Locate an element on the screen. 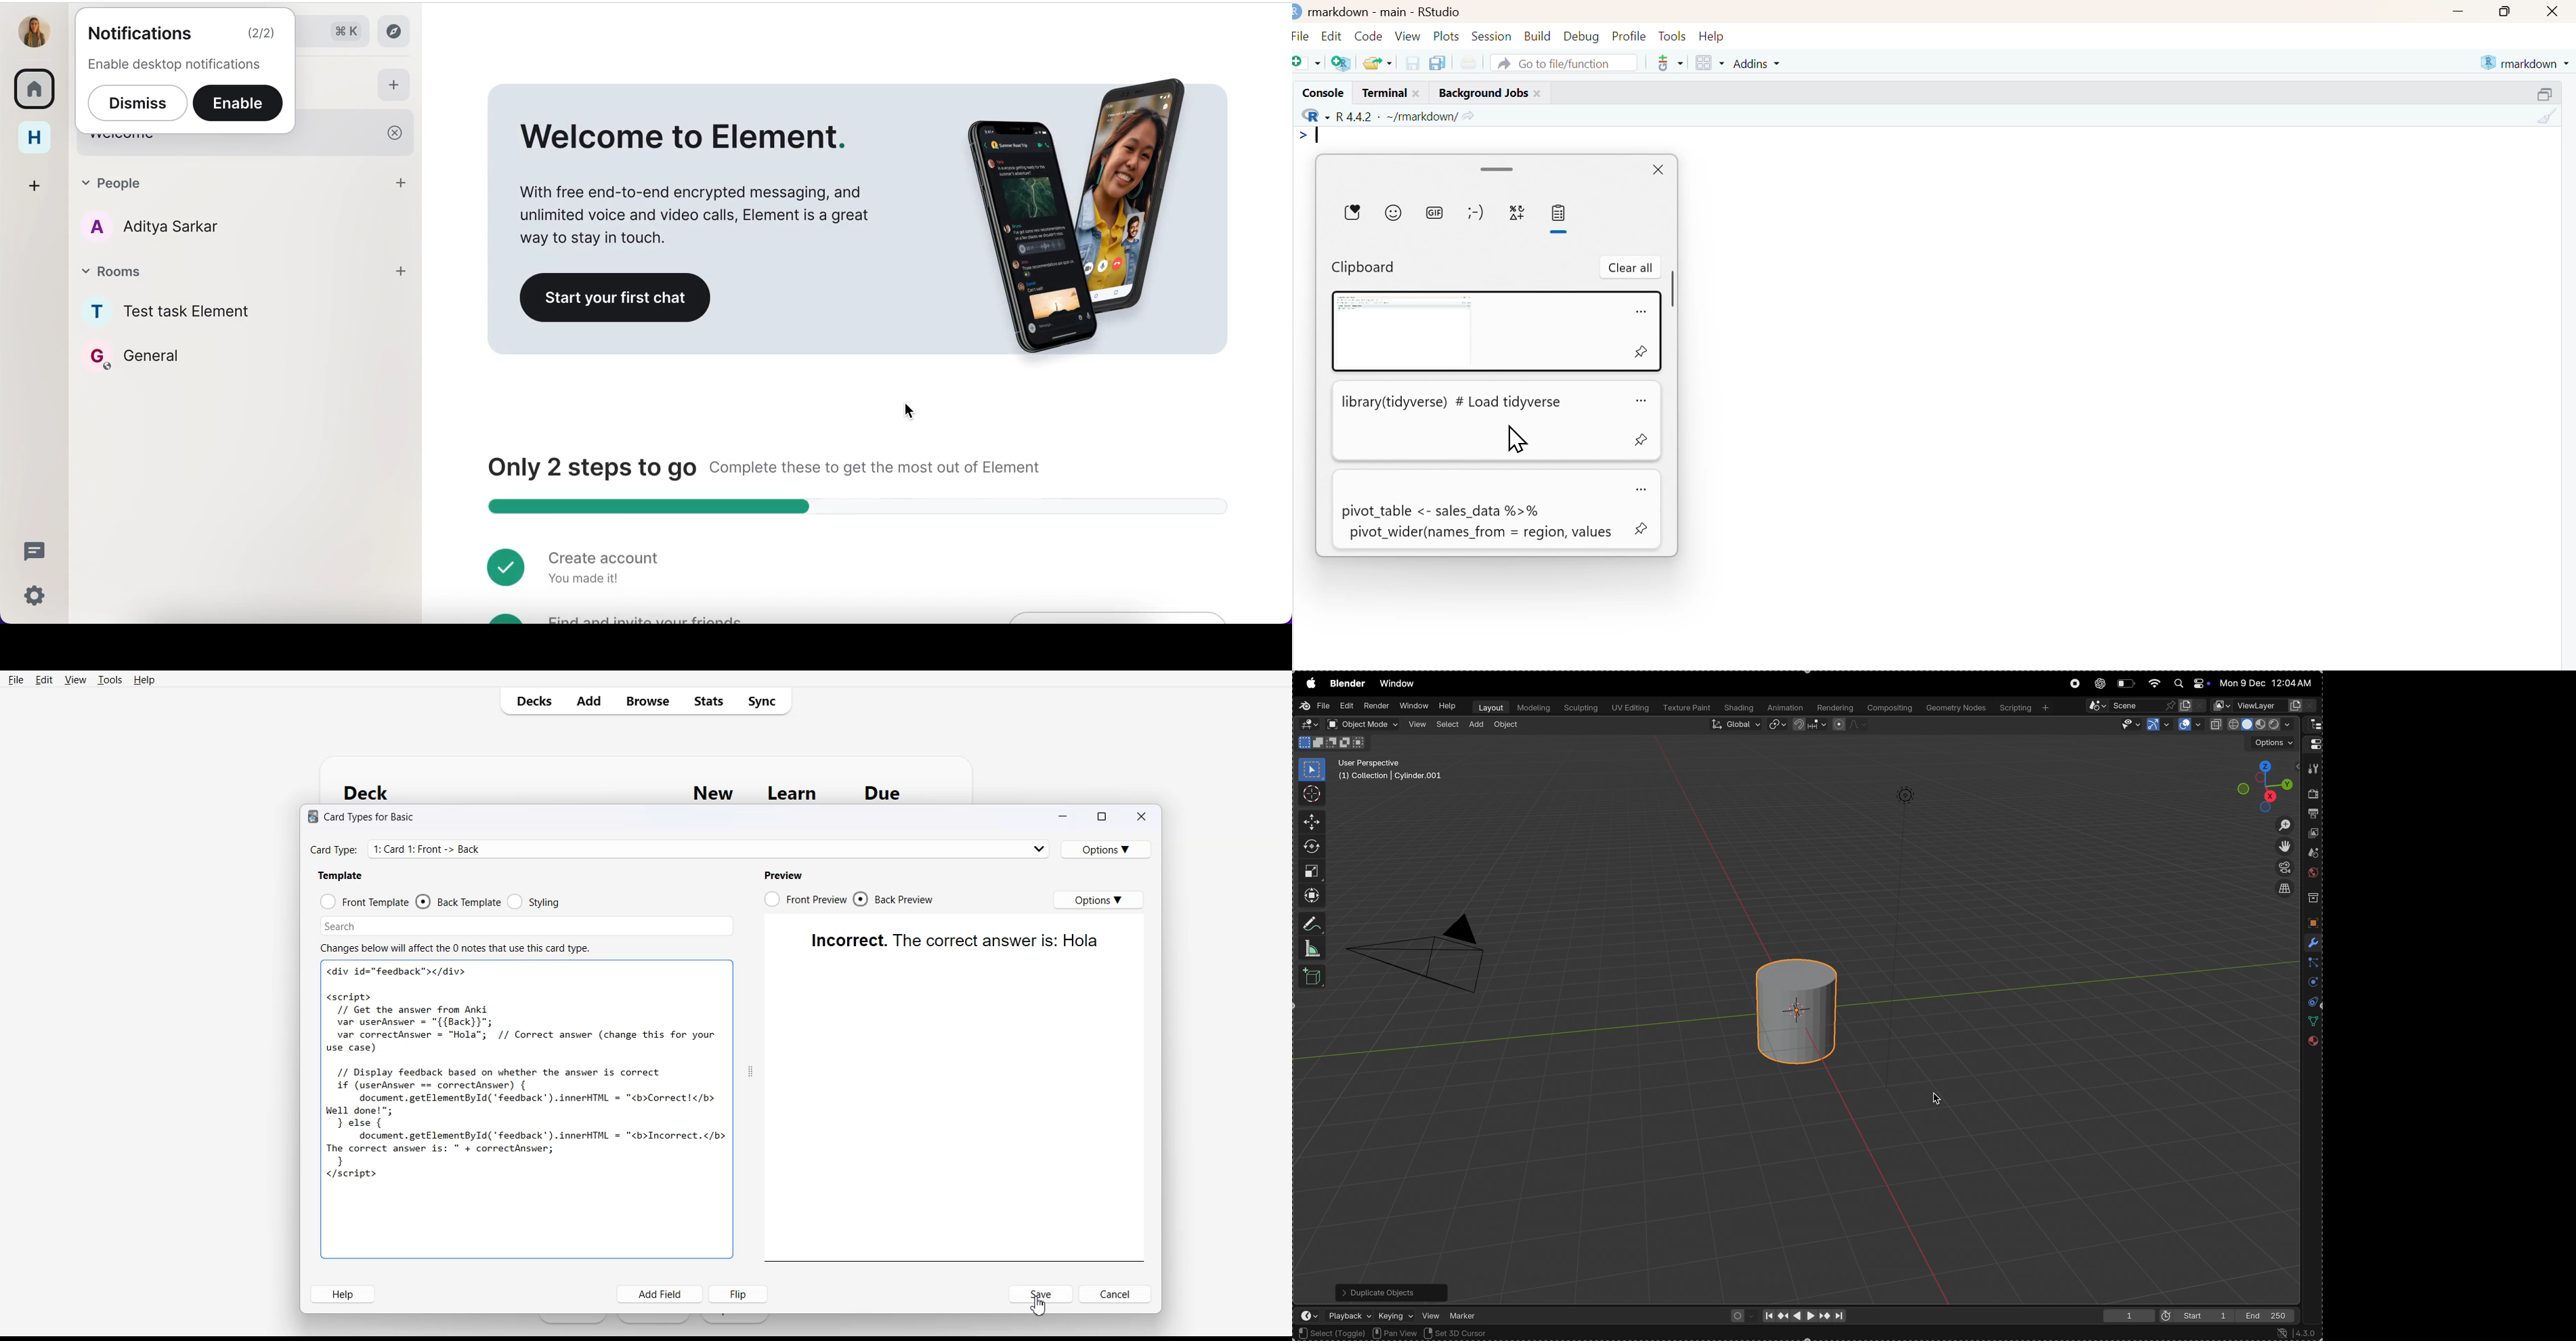 The width and height of the screenshot is (2576, 1344). ~/markdown is located at coordinates (1420, 115).